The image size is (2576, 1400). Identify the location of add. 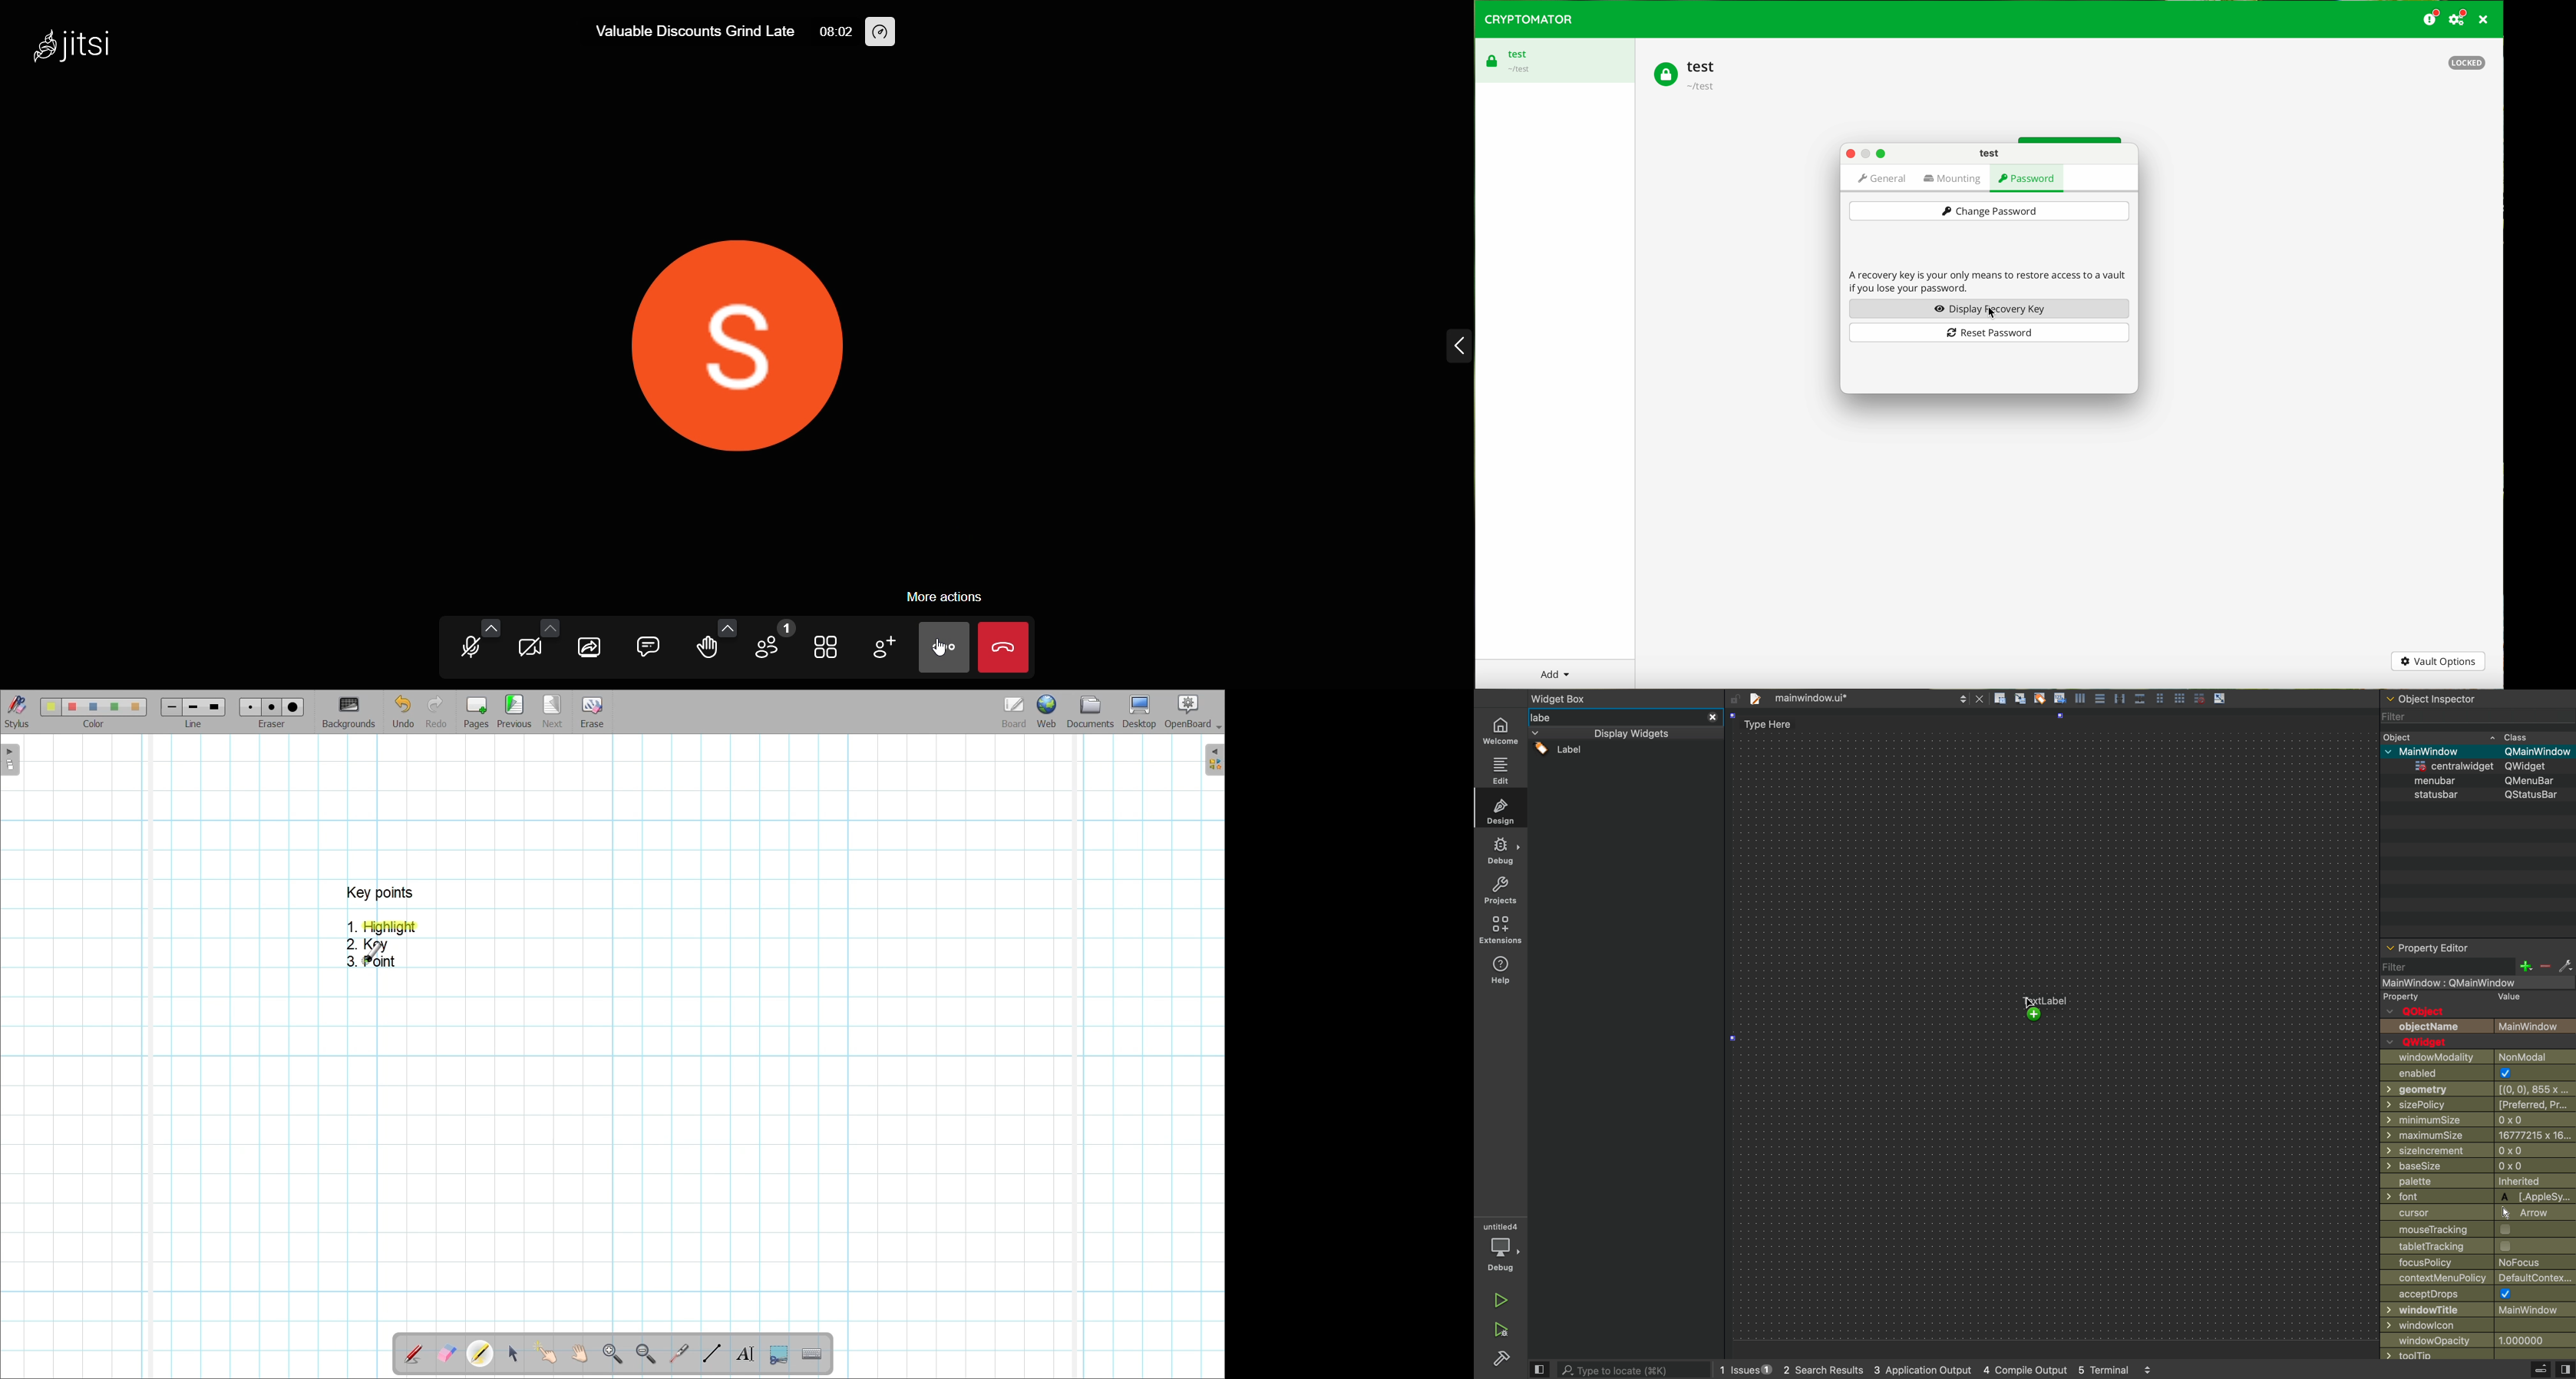
(1553, 674).